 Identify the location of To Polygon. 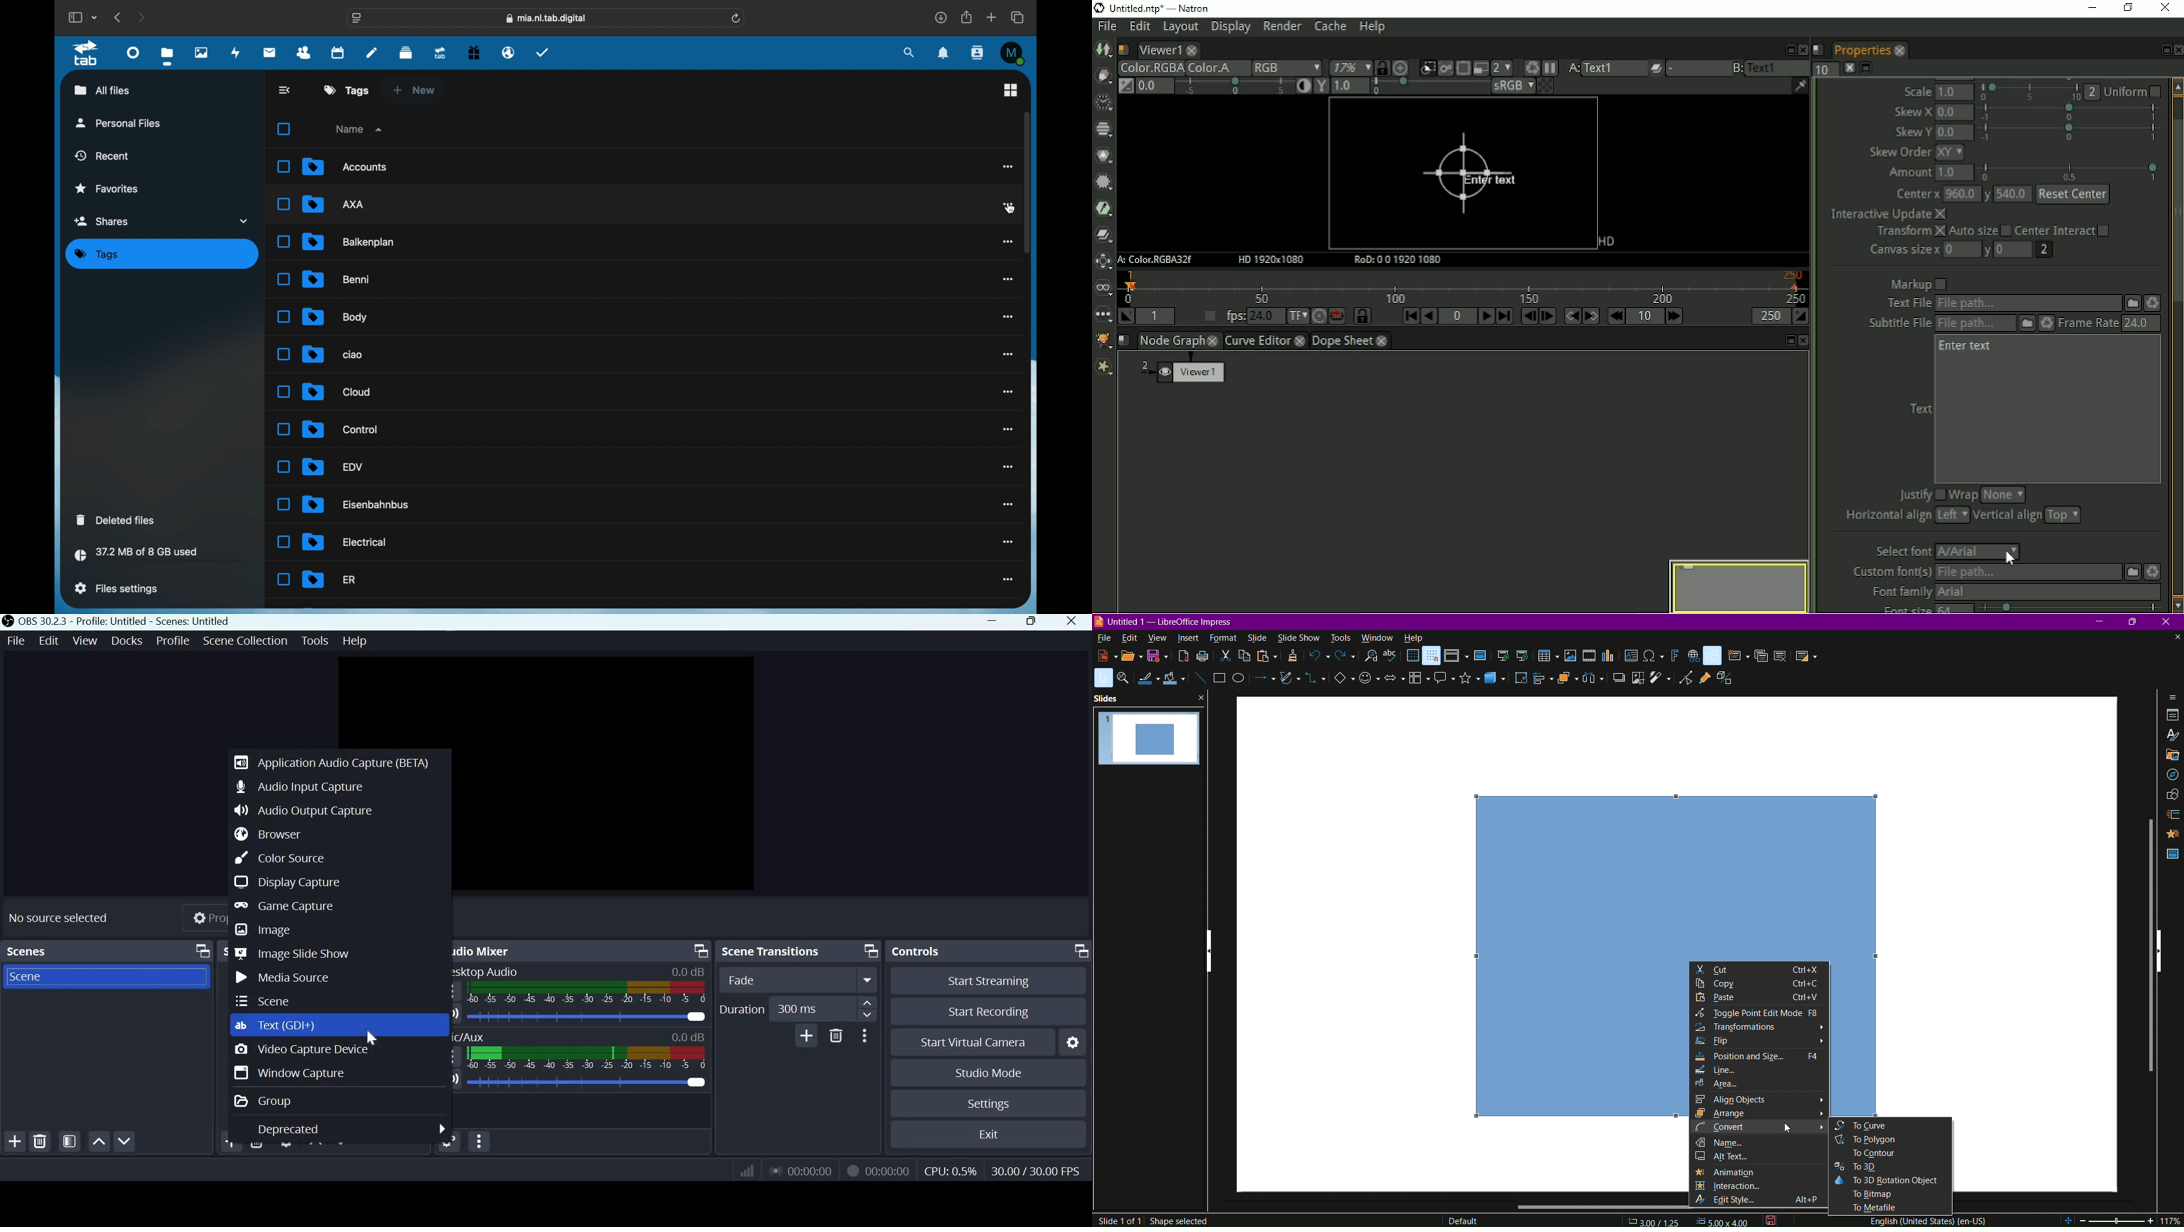
(1890, 1139).